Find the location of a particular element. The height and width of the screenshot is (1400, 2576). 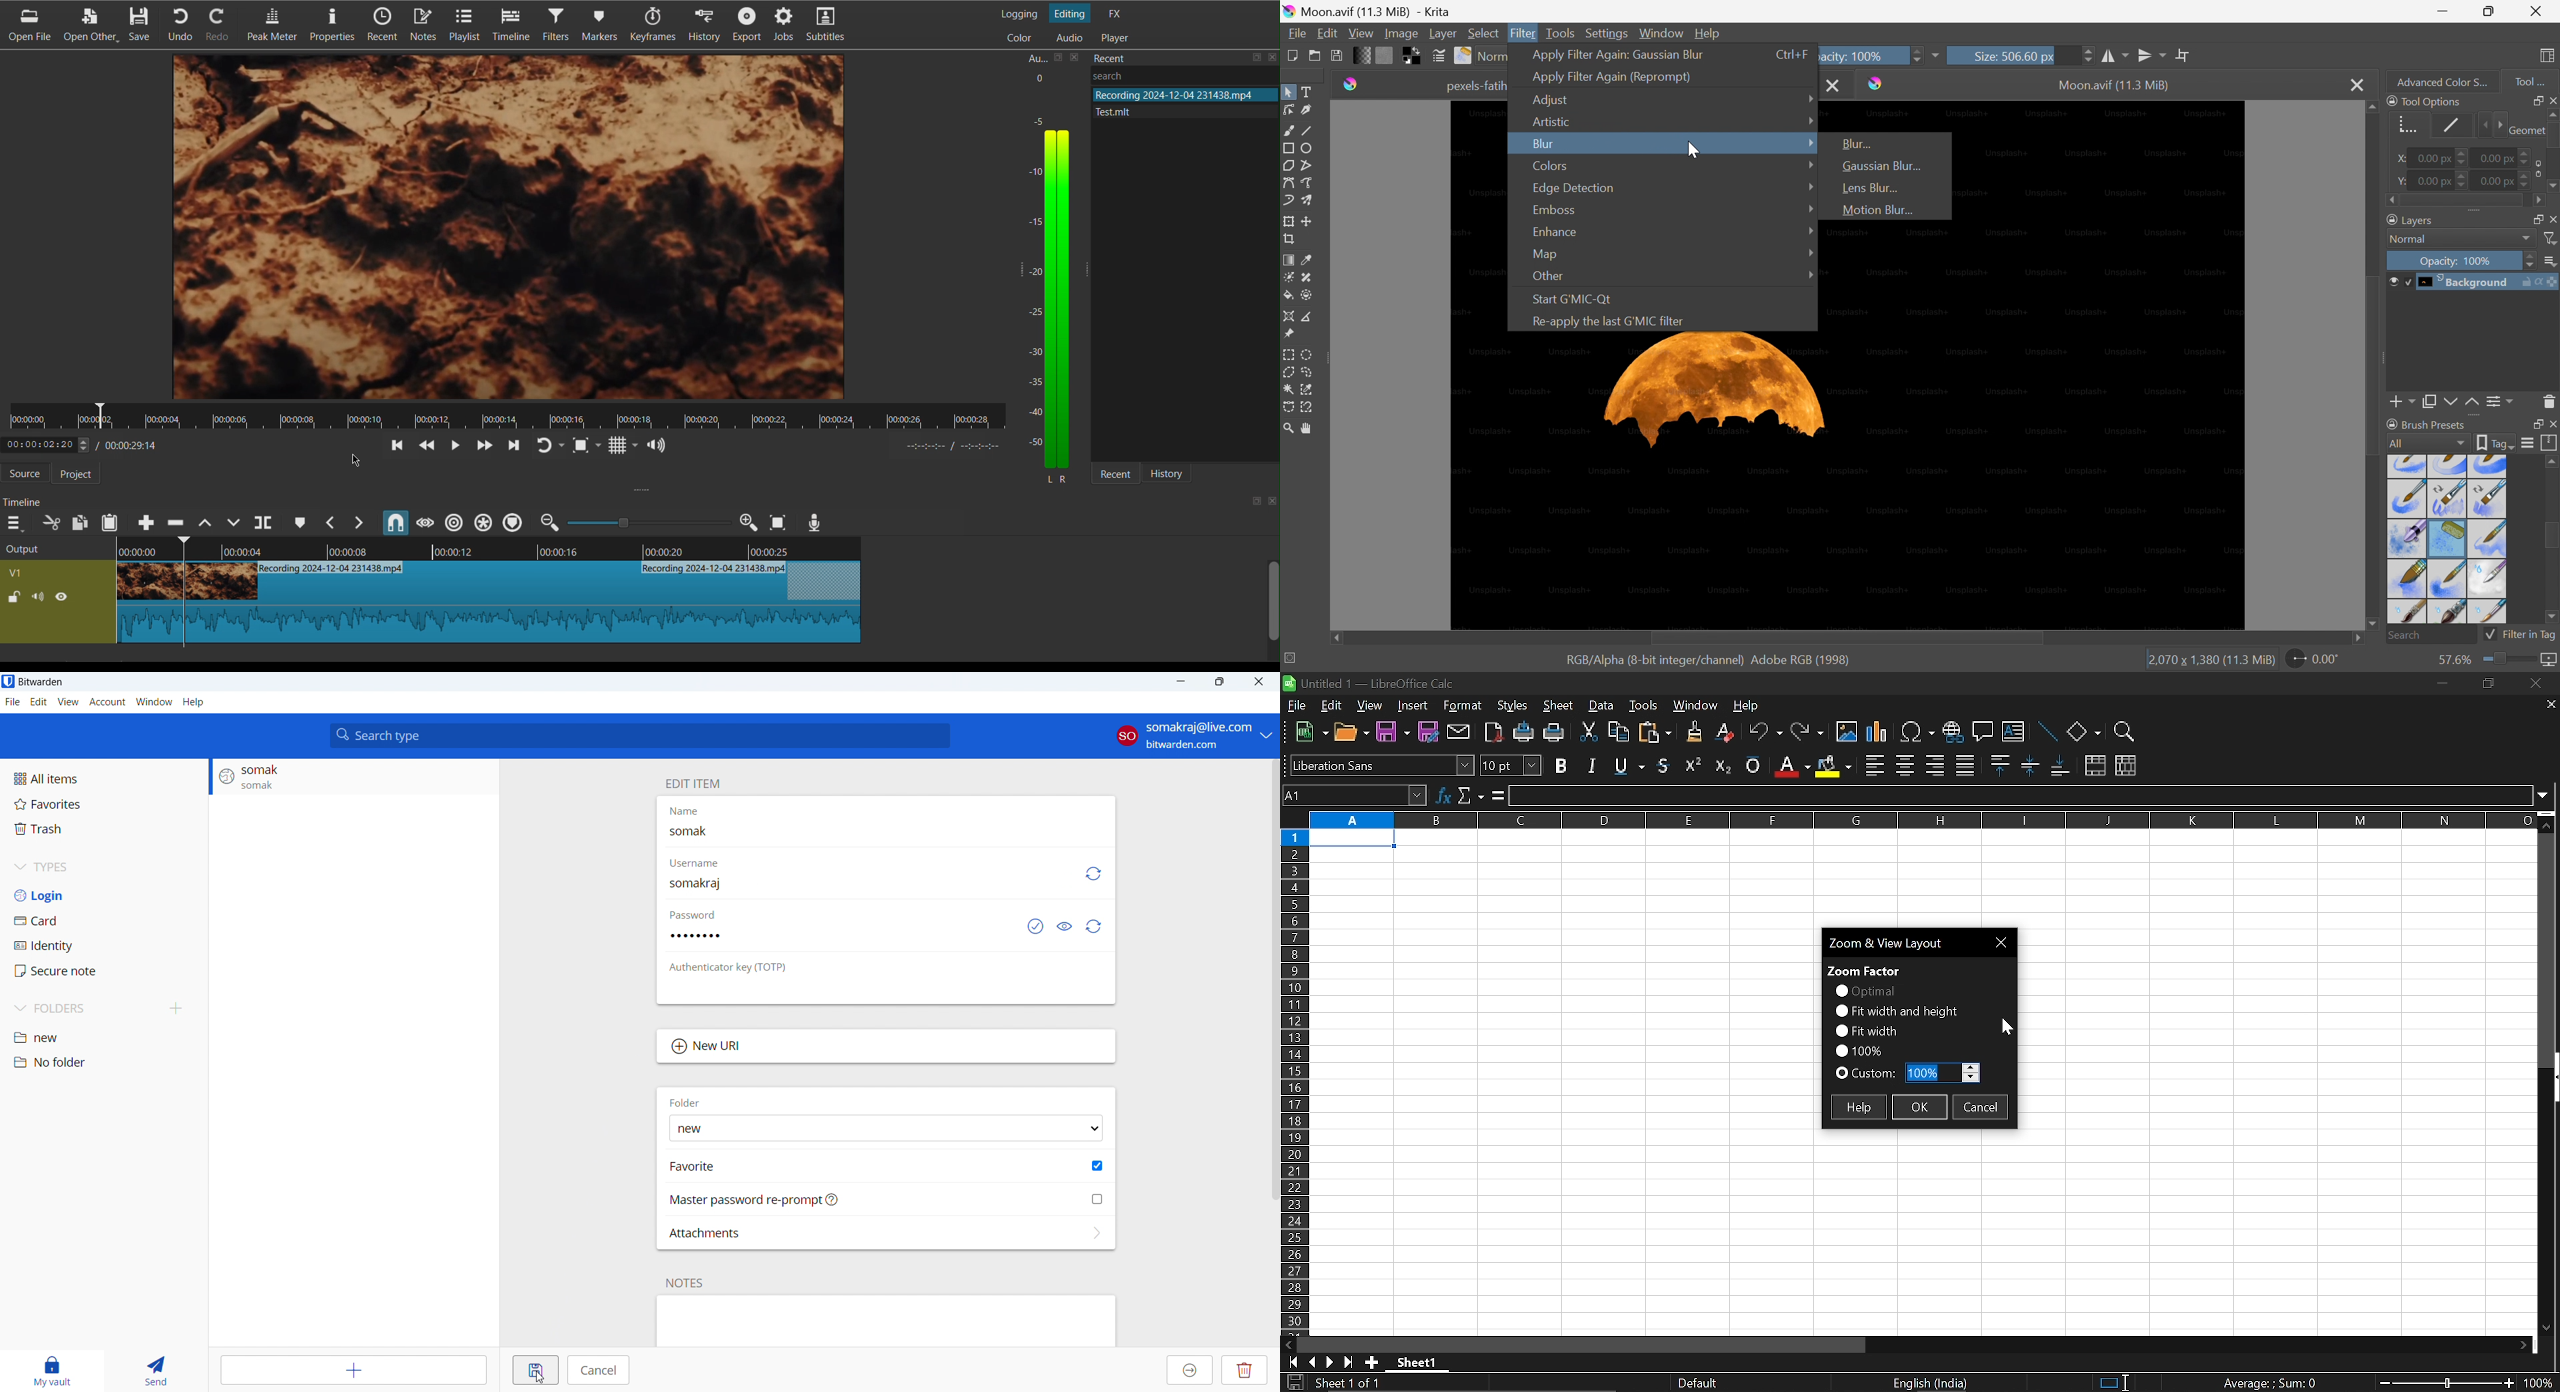

Skip Forward is located at coordinates (483, 446).